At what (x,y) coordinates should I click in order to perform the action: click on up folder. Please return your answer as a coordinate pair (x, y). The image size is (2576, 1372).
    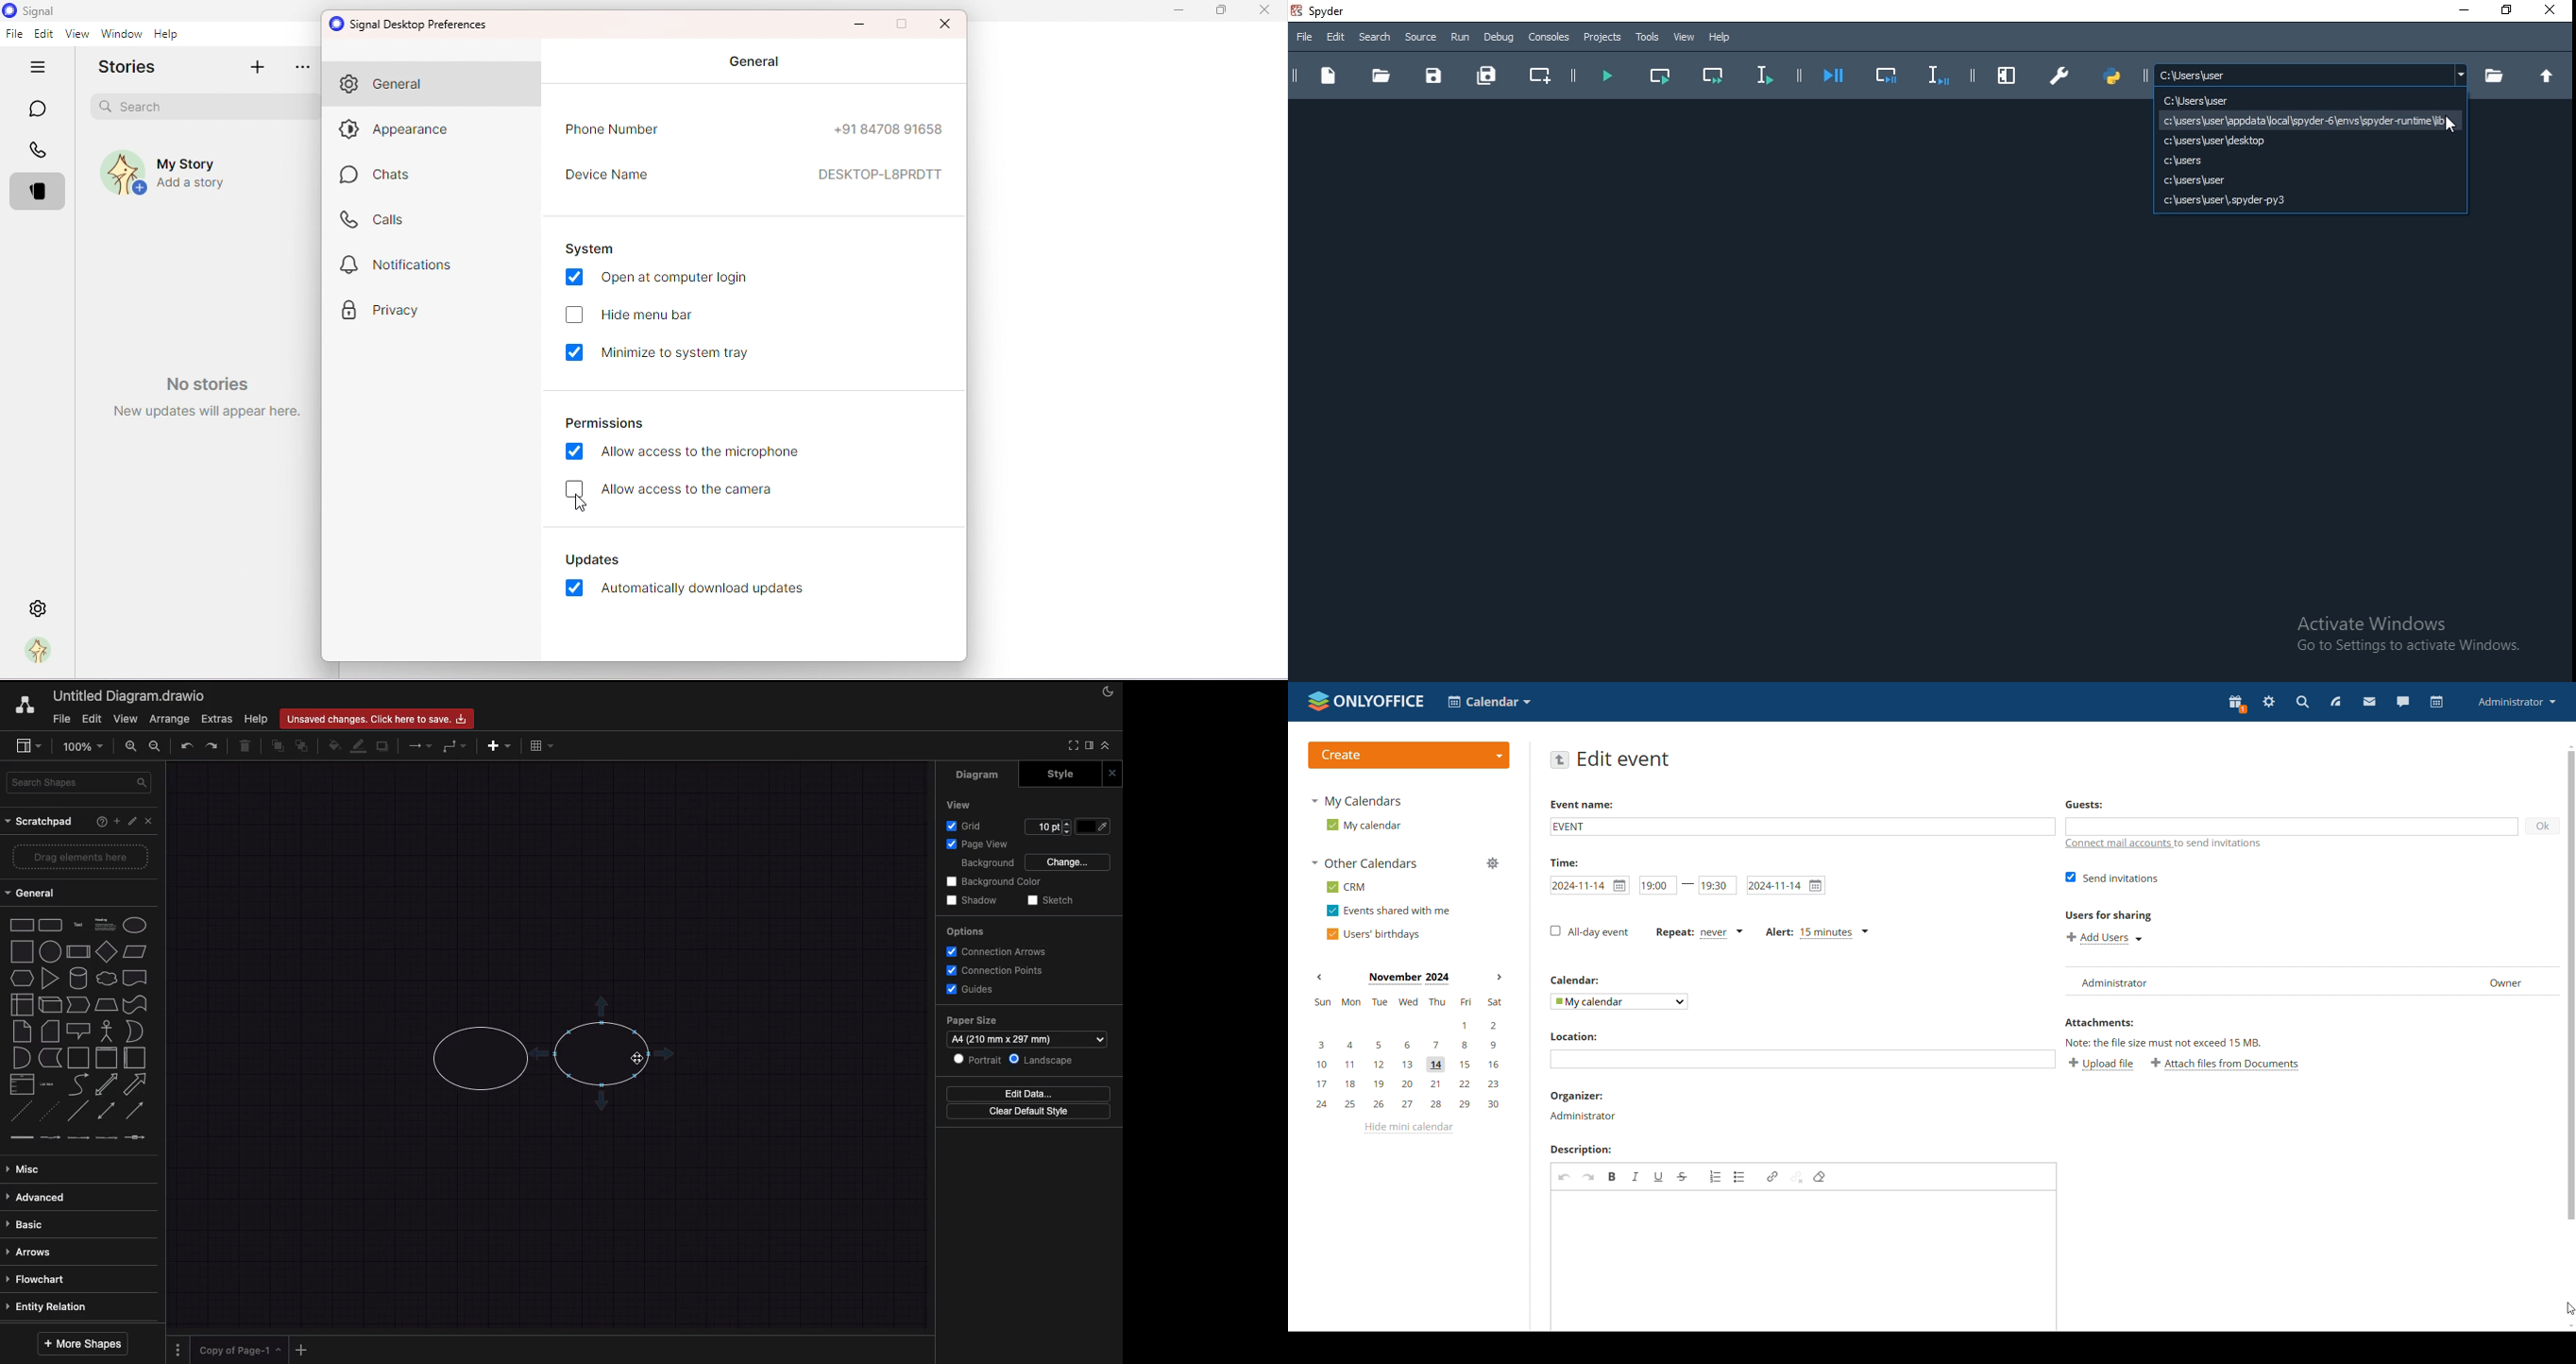
    Looking at the image, I should click on (2551, 76).